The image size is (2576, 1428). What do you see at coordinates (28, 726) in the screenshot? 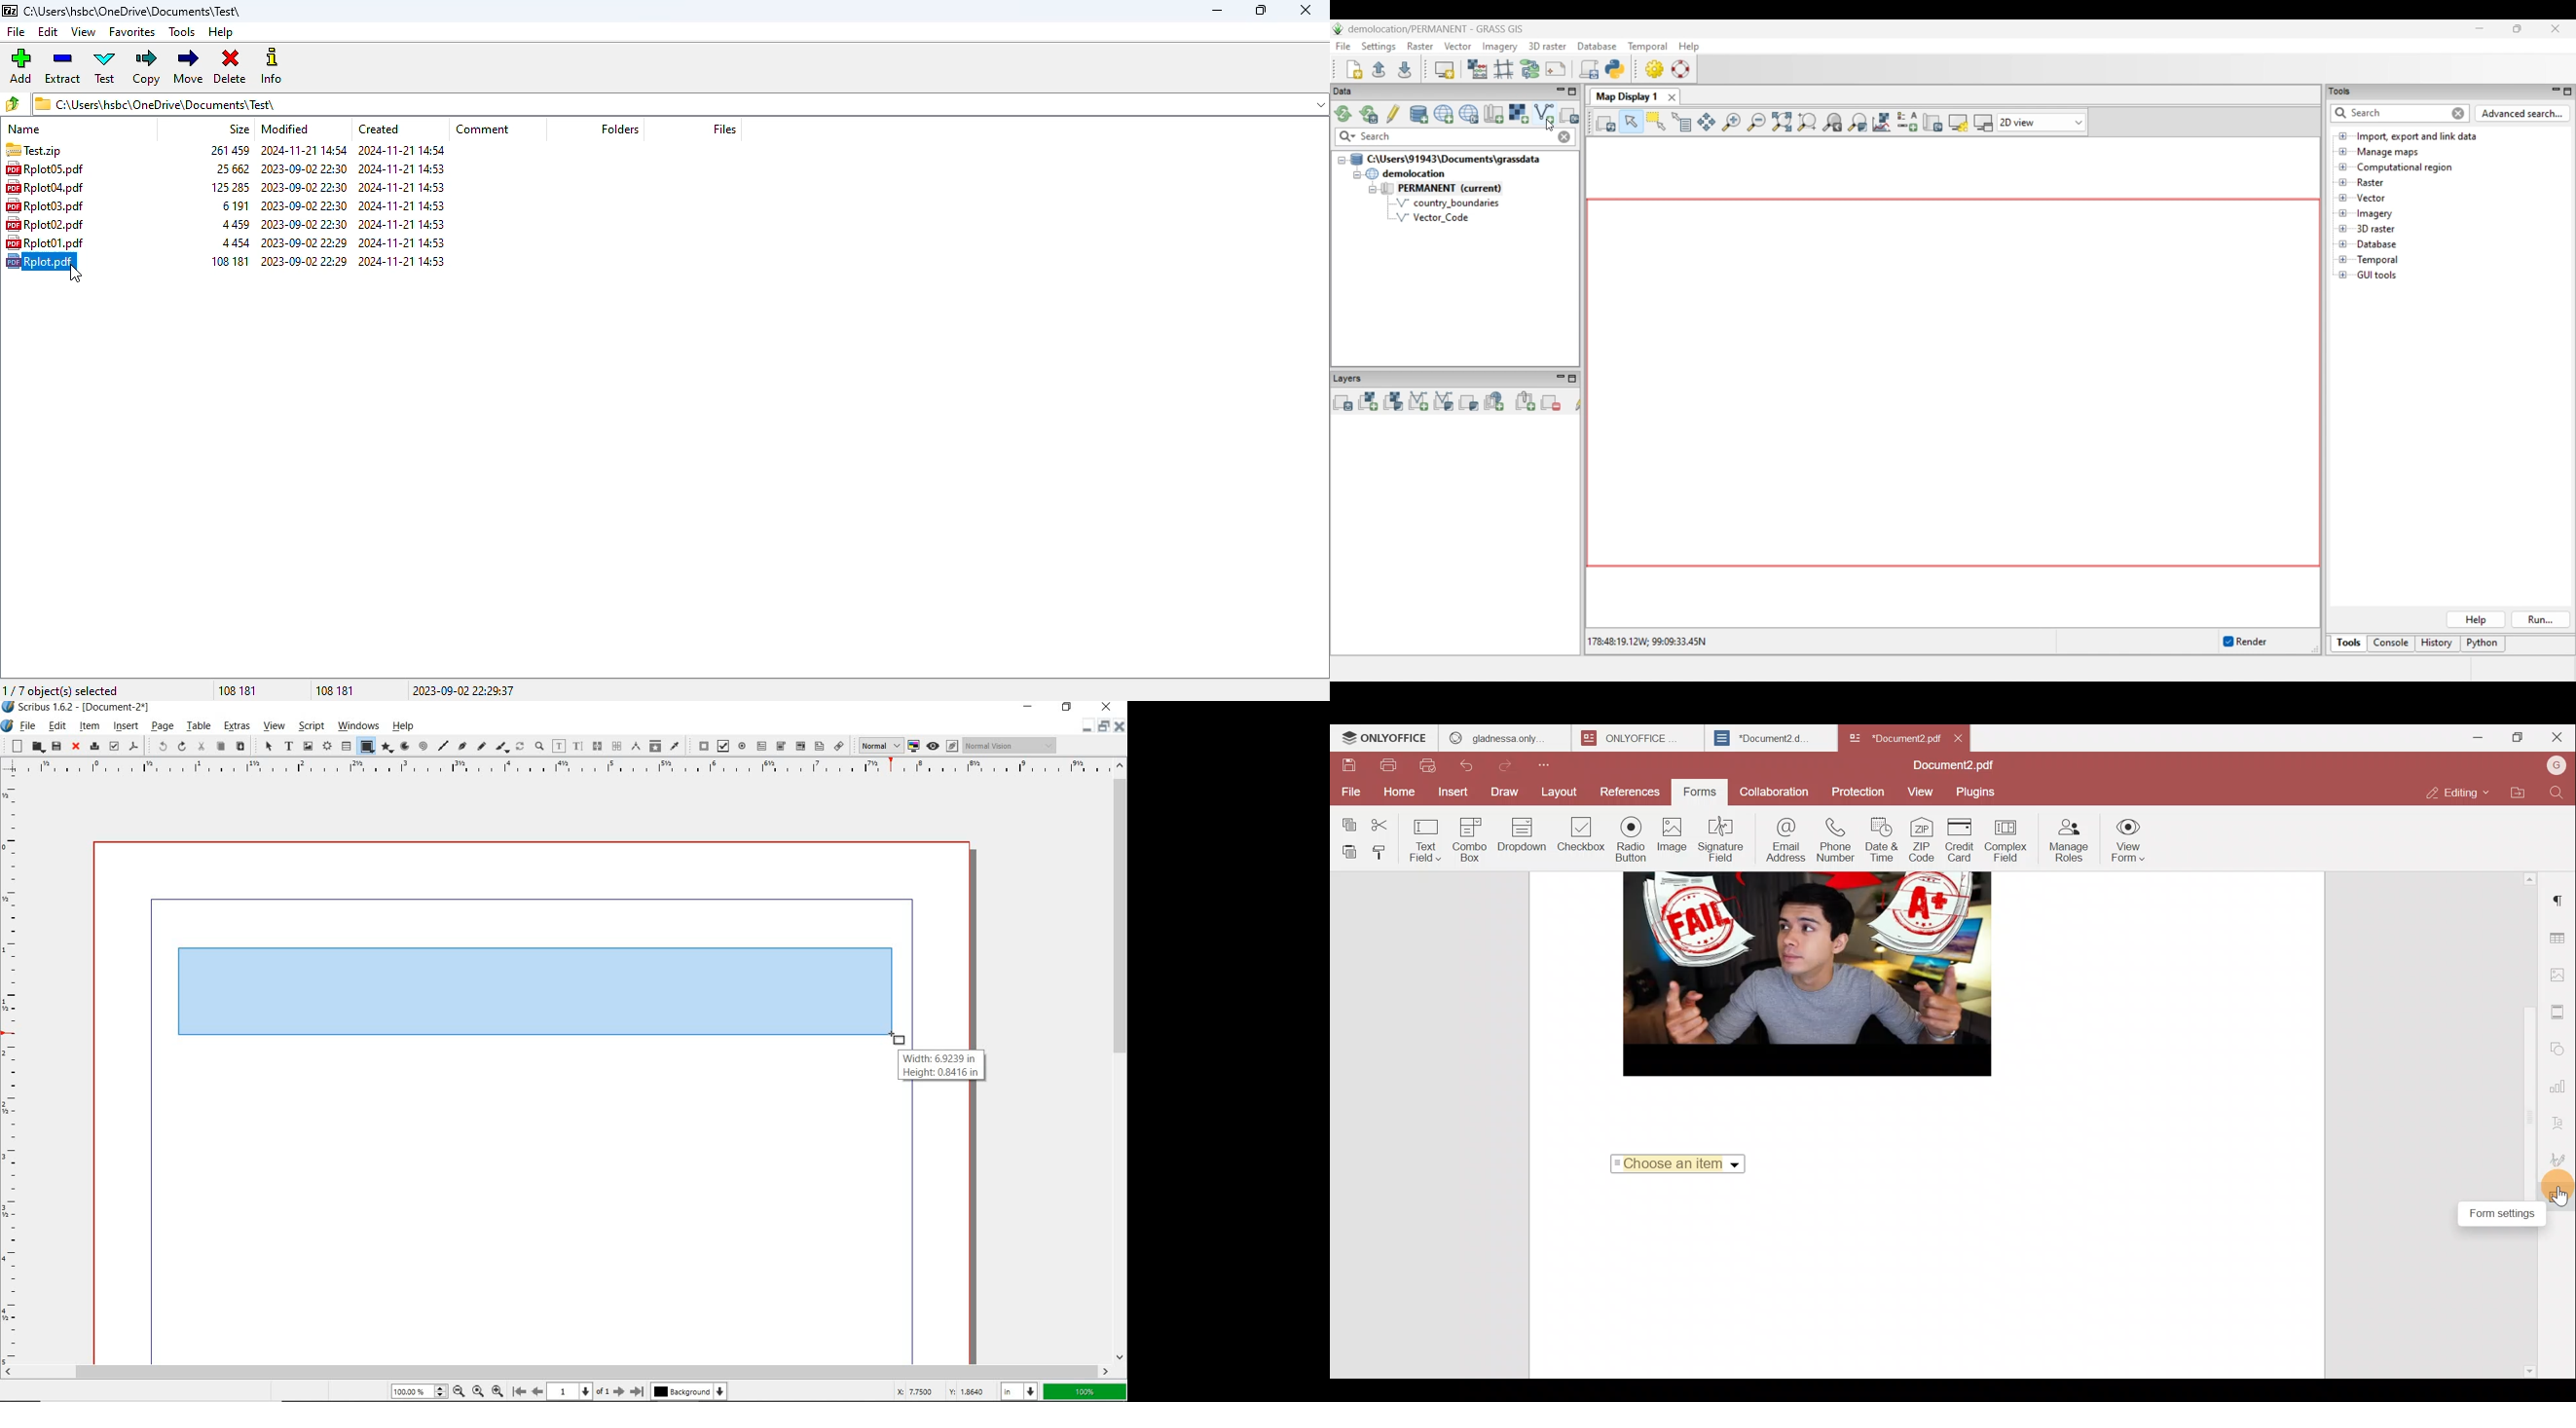
I see `file` at bounding box center [28, 726].